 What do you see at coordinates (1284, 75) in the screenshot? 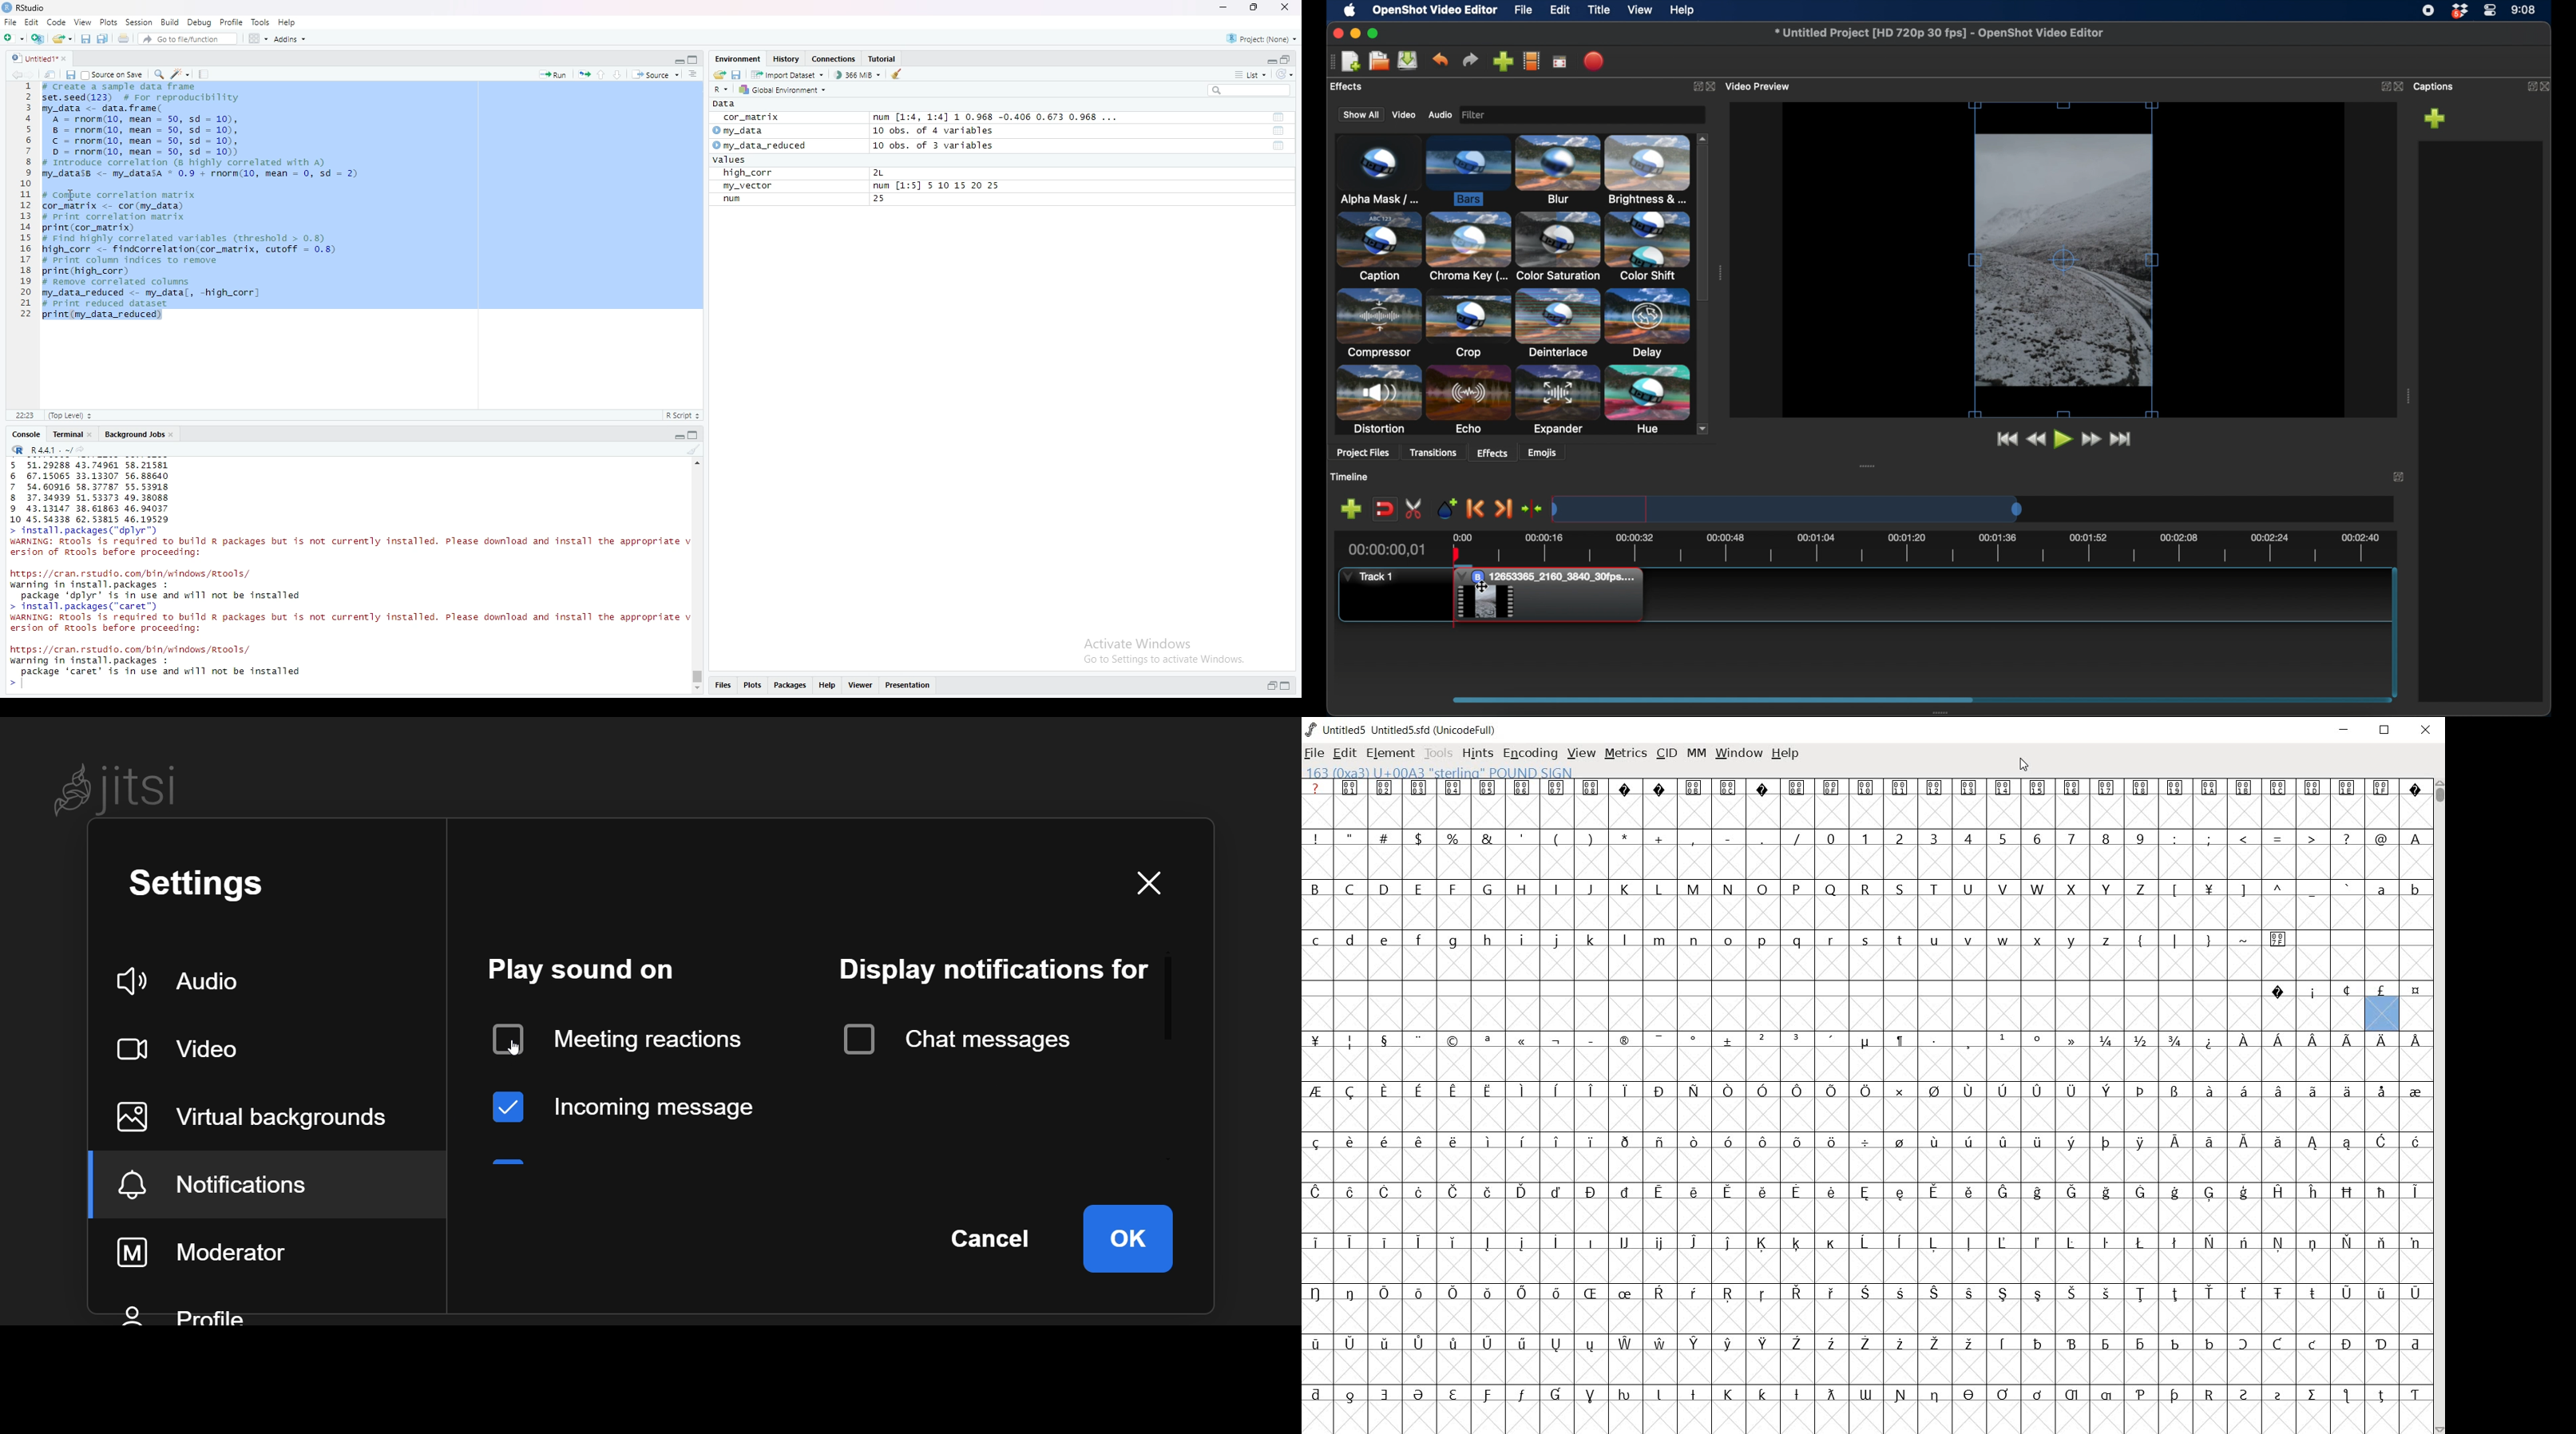
I see `reload` at bounding box center [1284, 75].